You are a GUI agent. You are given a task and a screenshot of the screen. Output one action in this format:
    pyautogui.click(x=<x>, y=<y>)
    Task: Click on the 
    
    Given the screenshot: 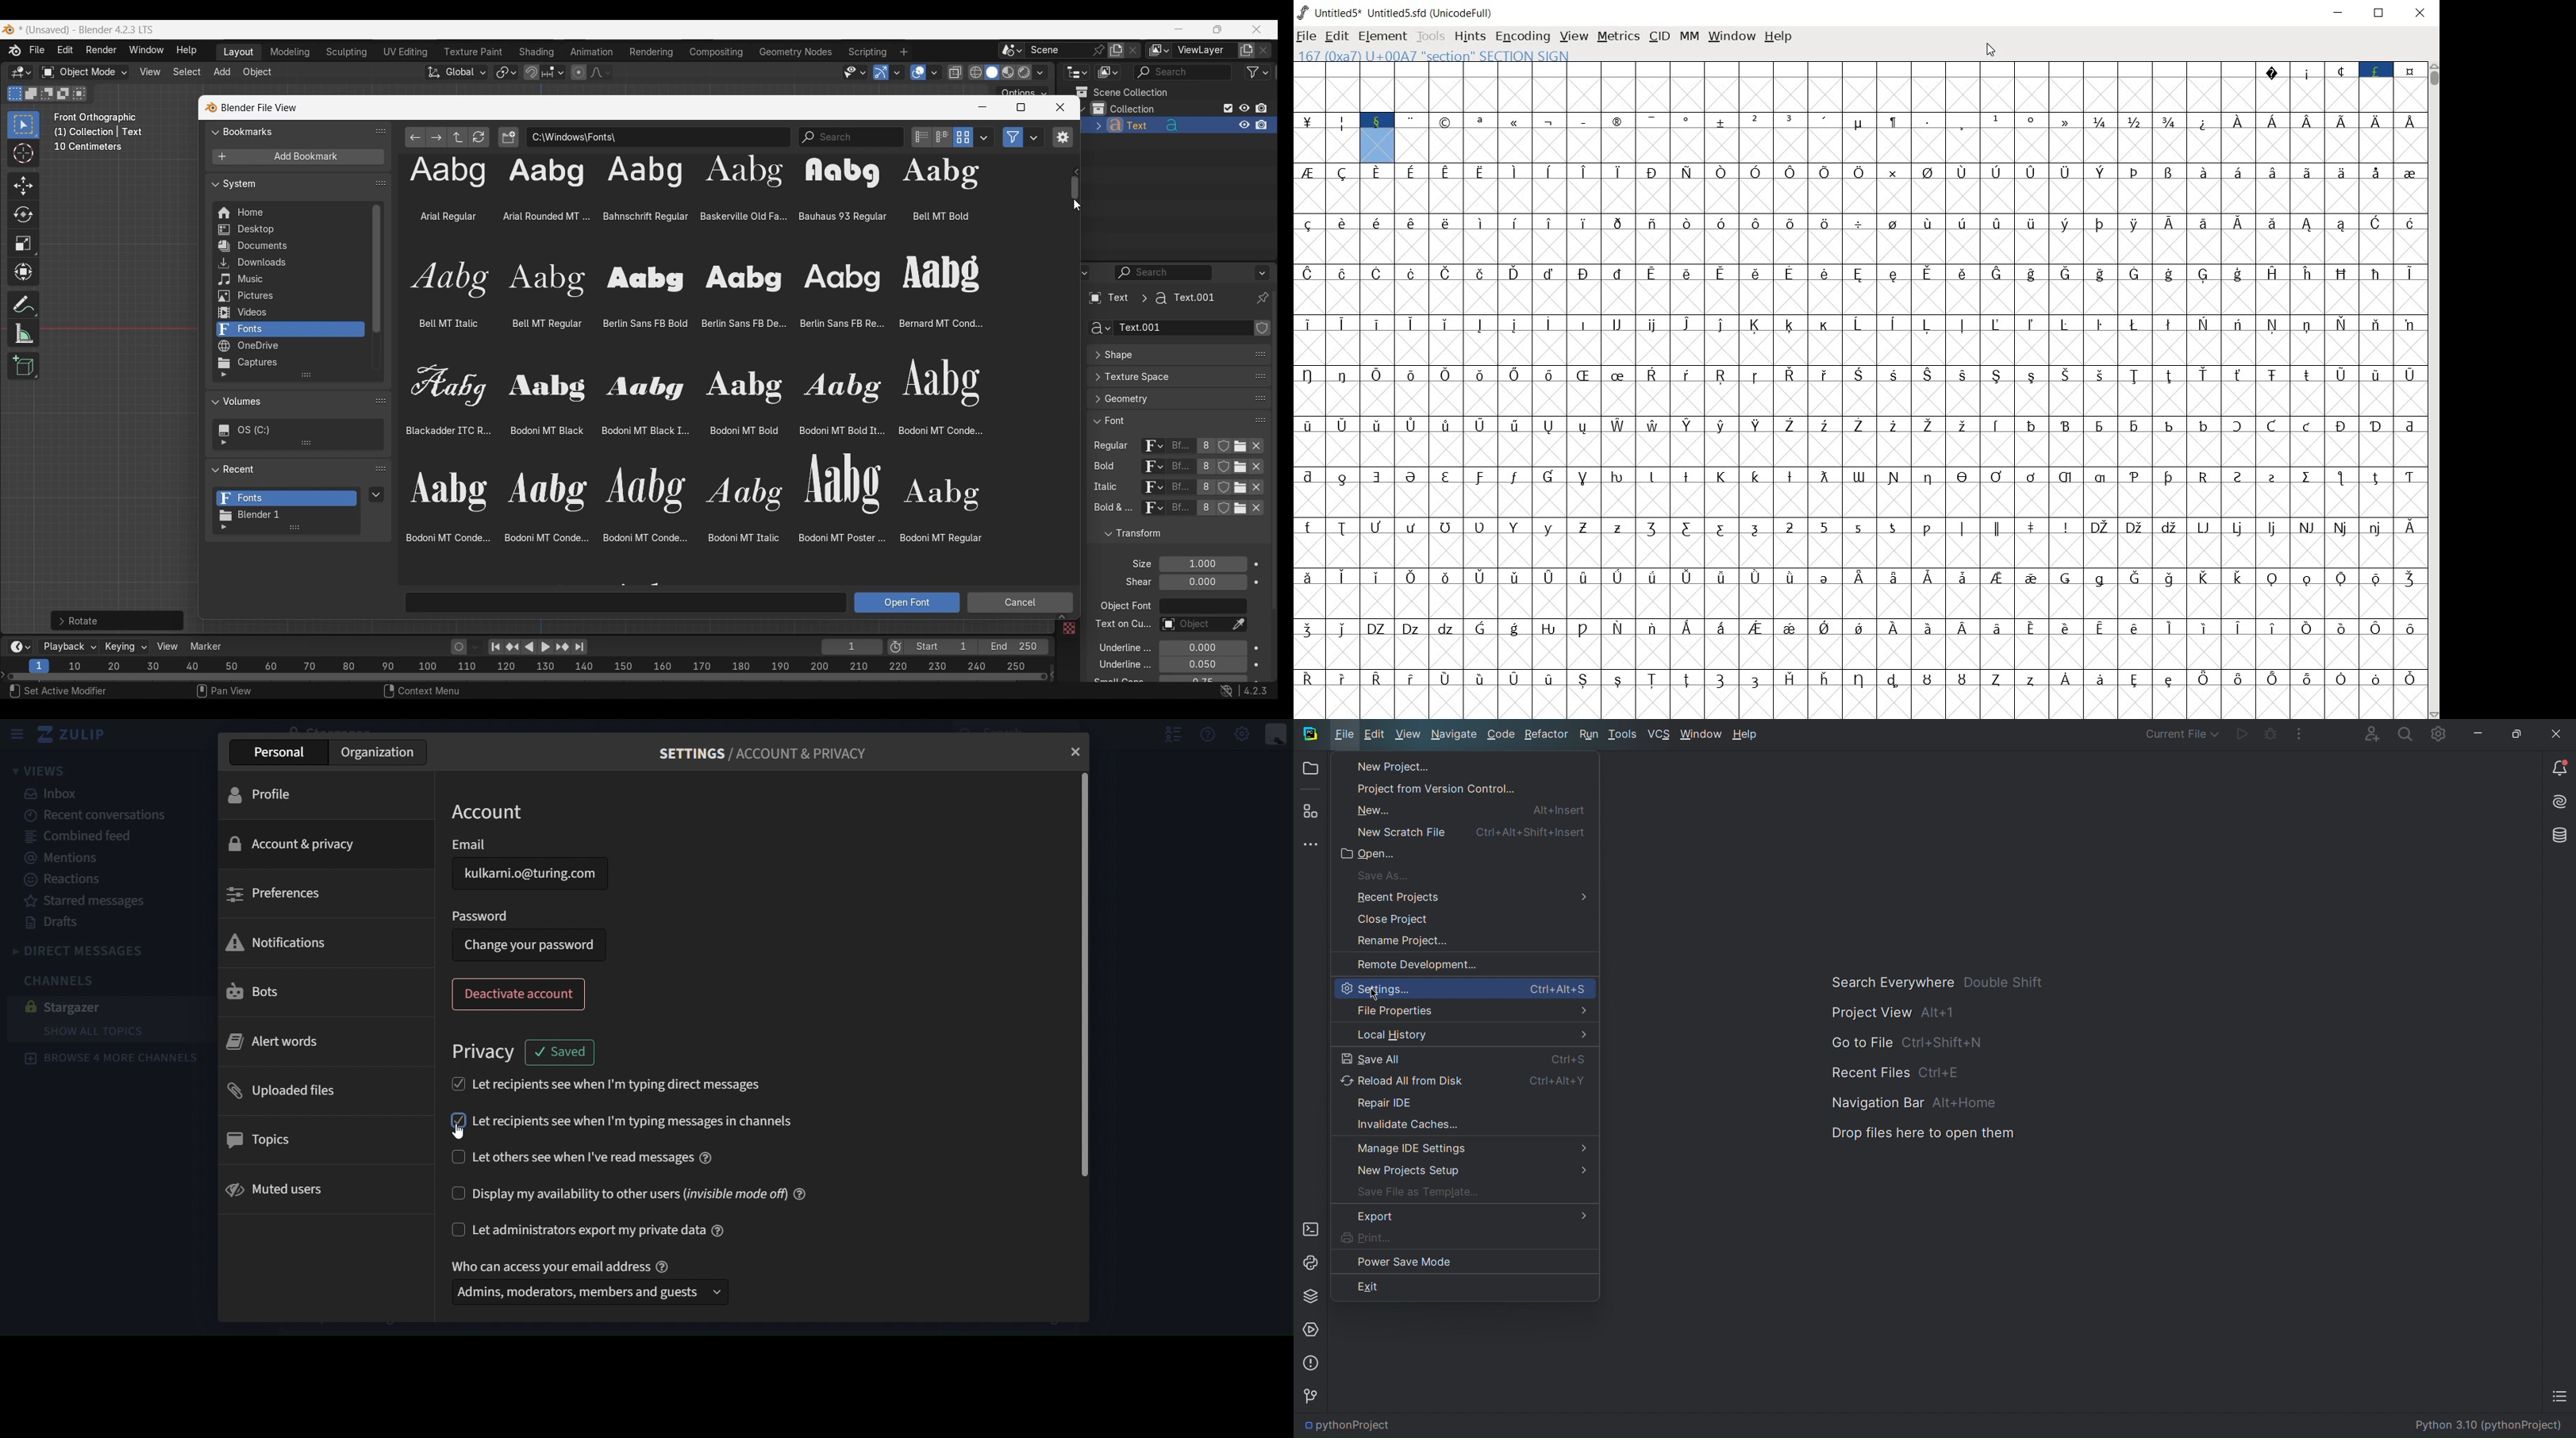 What is the action you would take?
    pyautogui.click(x=1151, y=489)
    